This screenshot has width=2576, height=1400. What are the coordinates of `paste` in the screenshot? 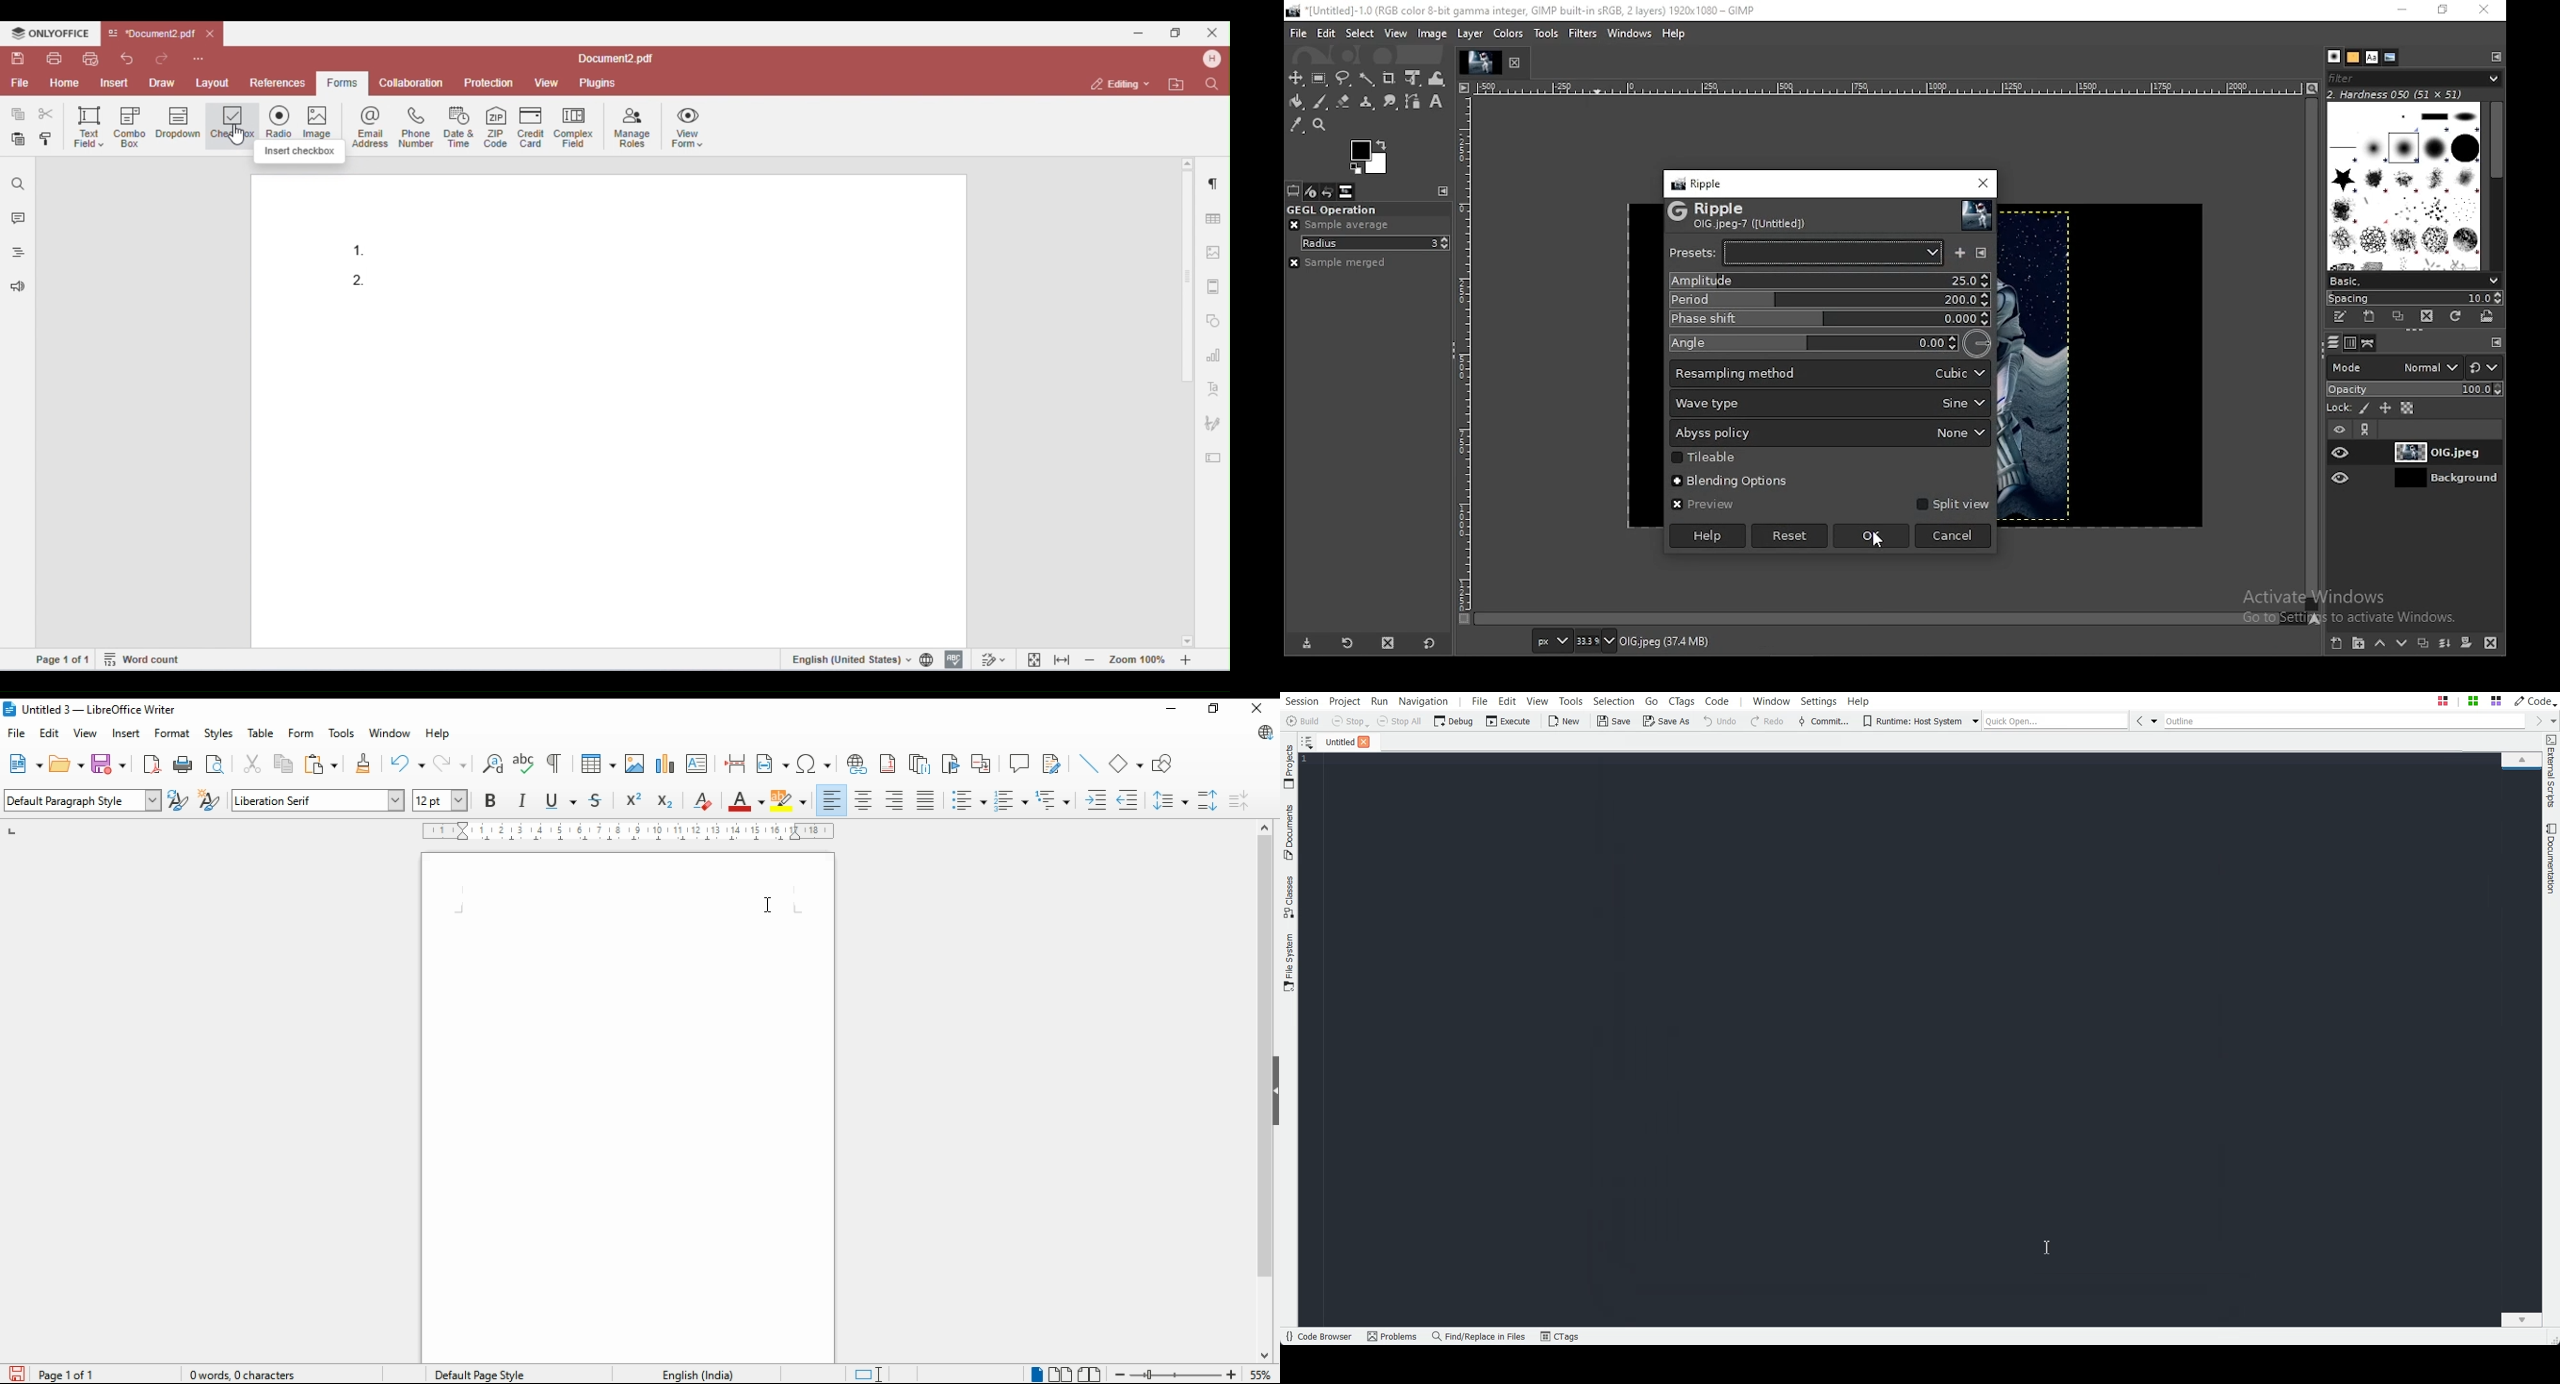 It's located at (322, 764).